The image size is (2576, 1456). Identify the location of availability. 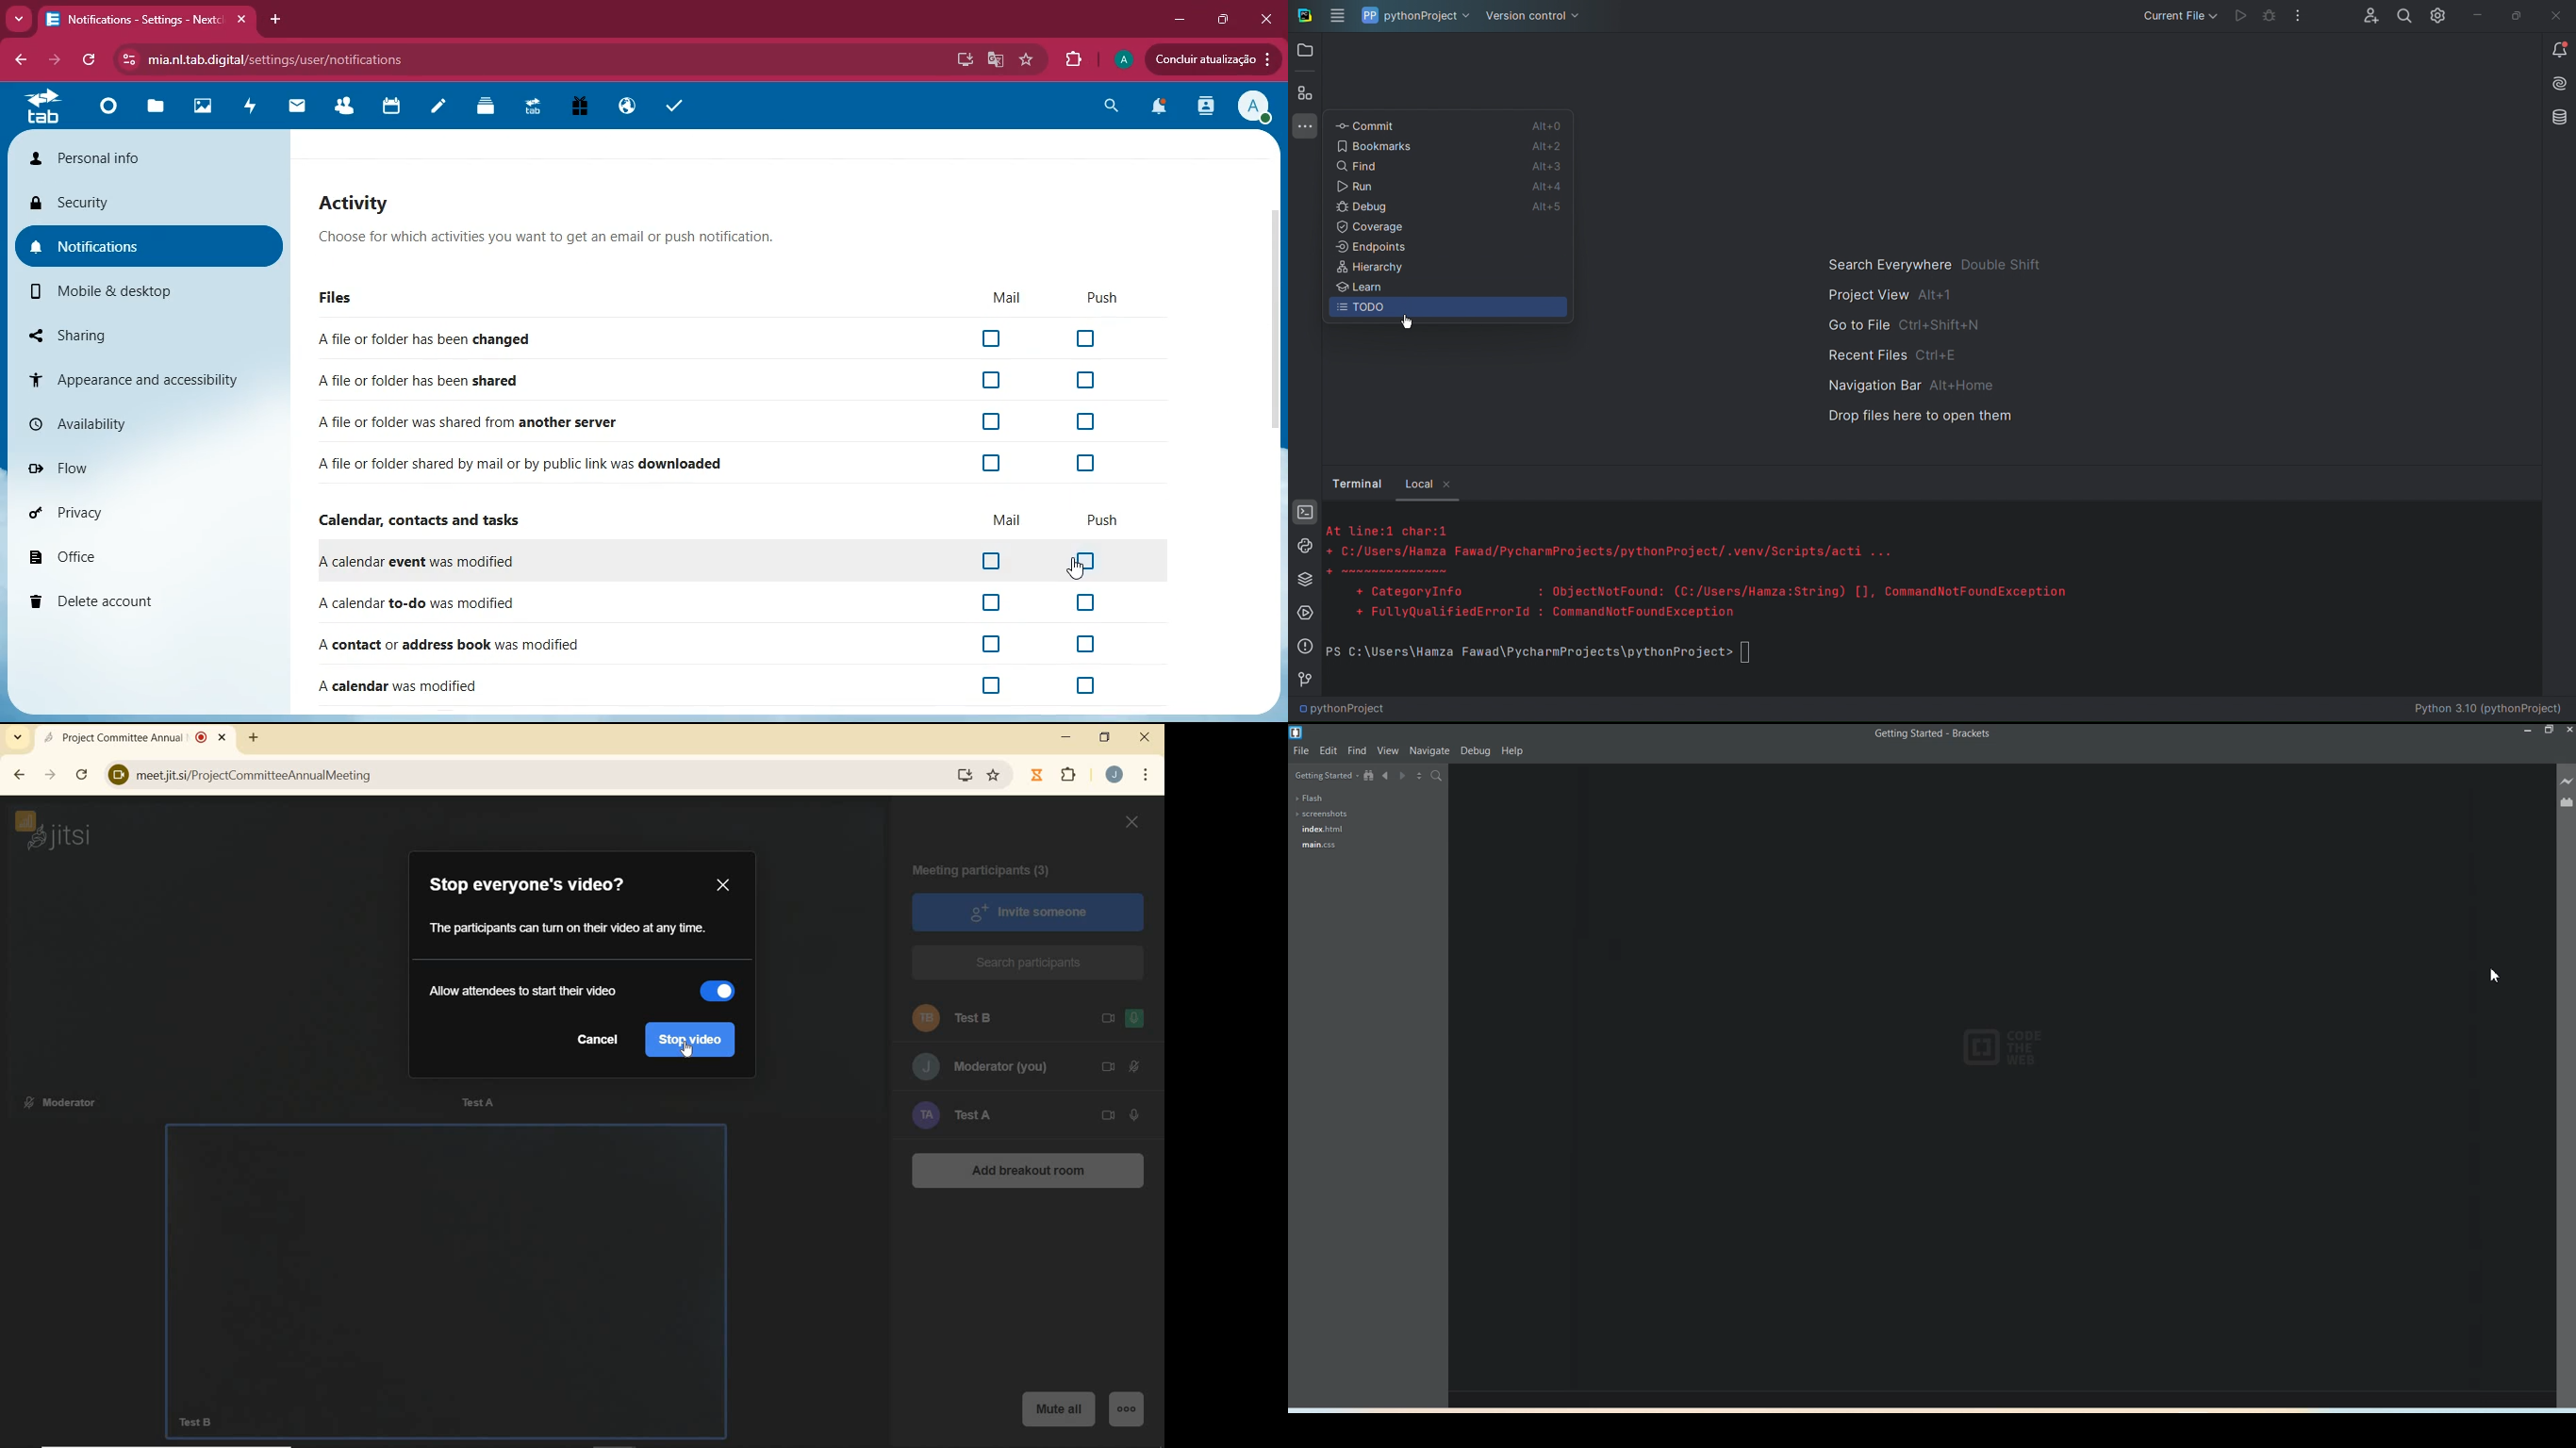
(147, 424).